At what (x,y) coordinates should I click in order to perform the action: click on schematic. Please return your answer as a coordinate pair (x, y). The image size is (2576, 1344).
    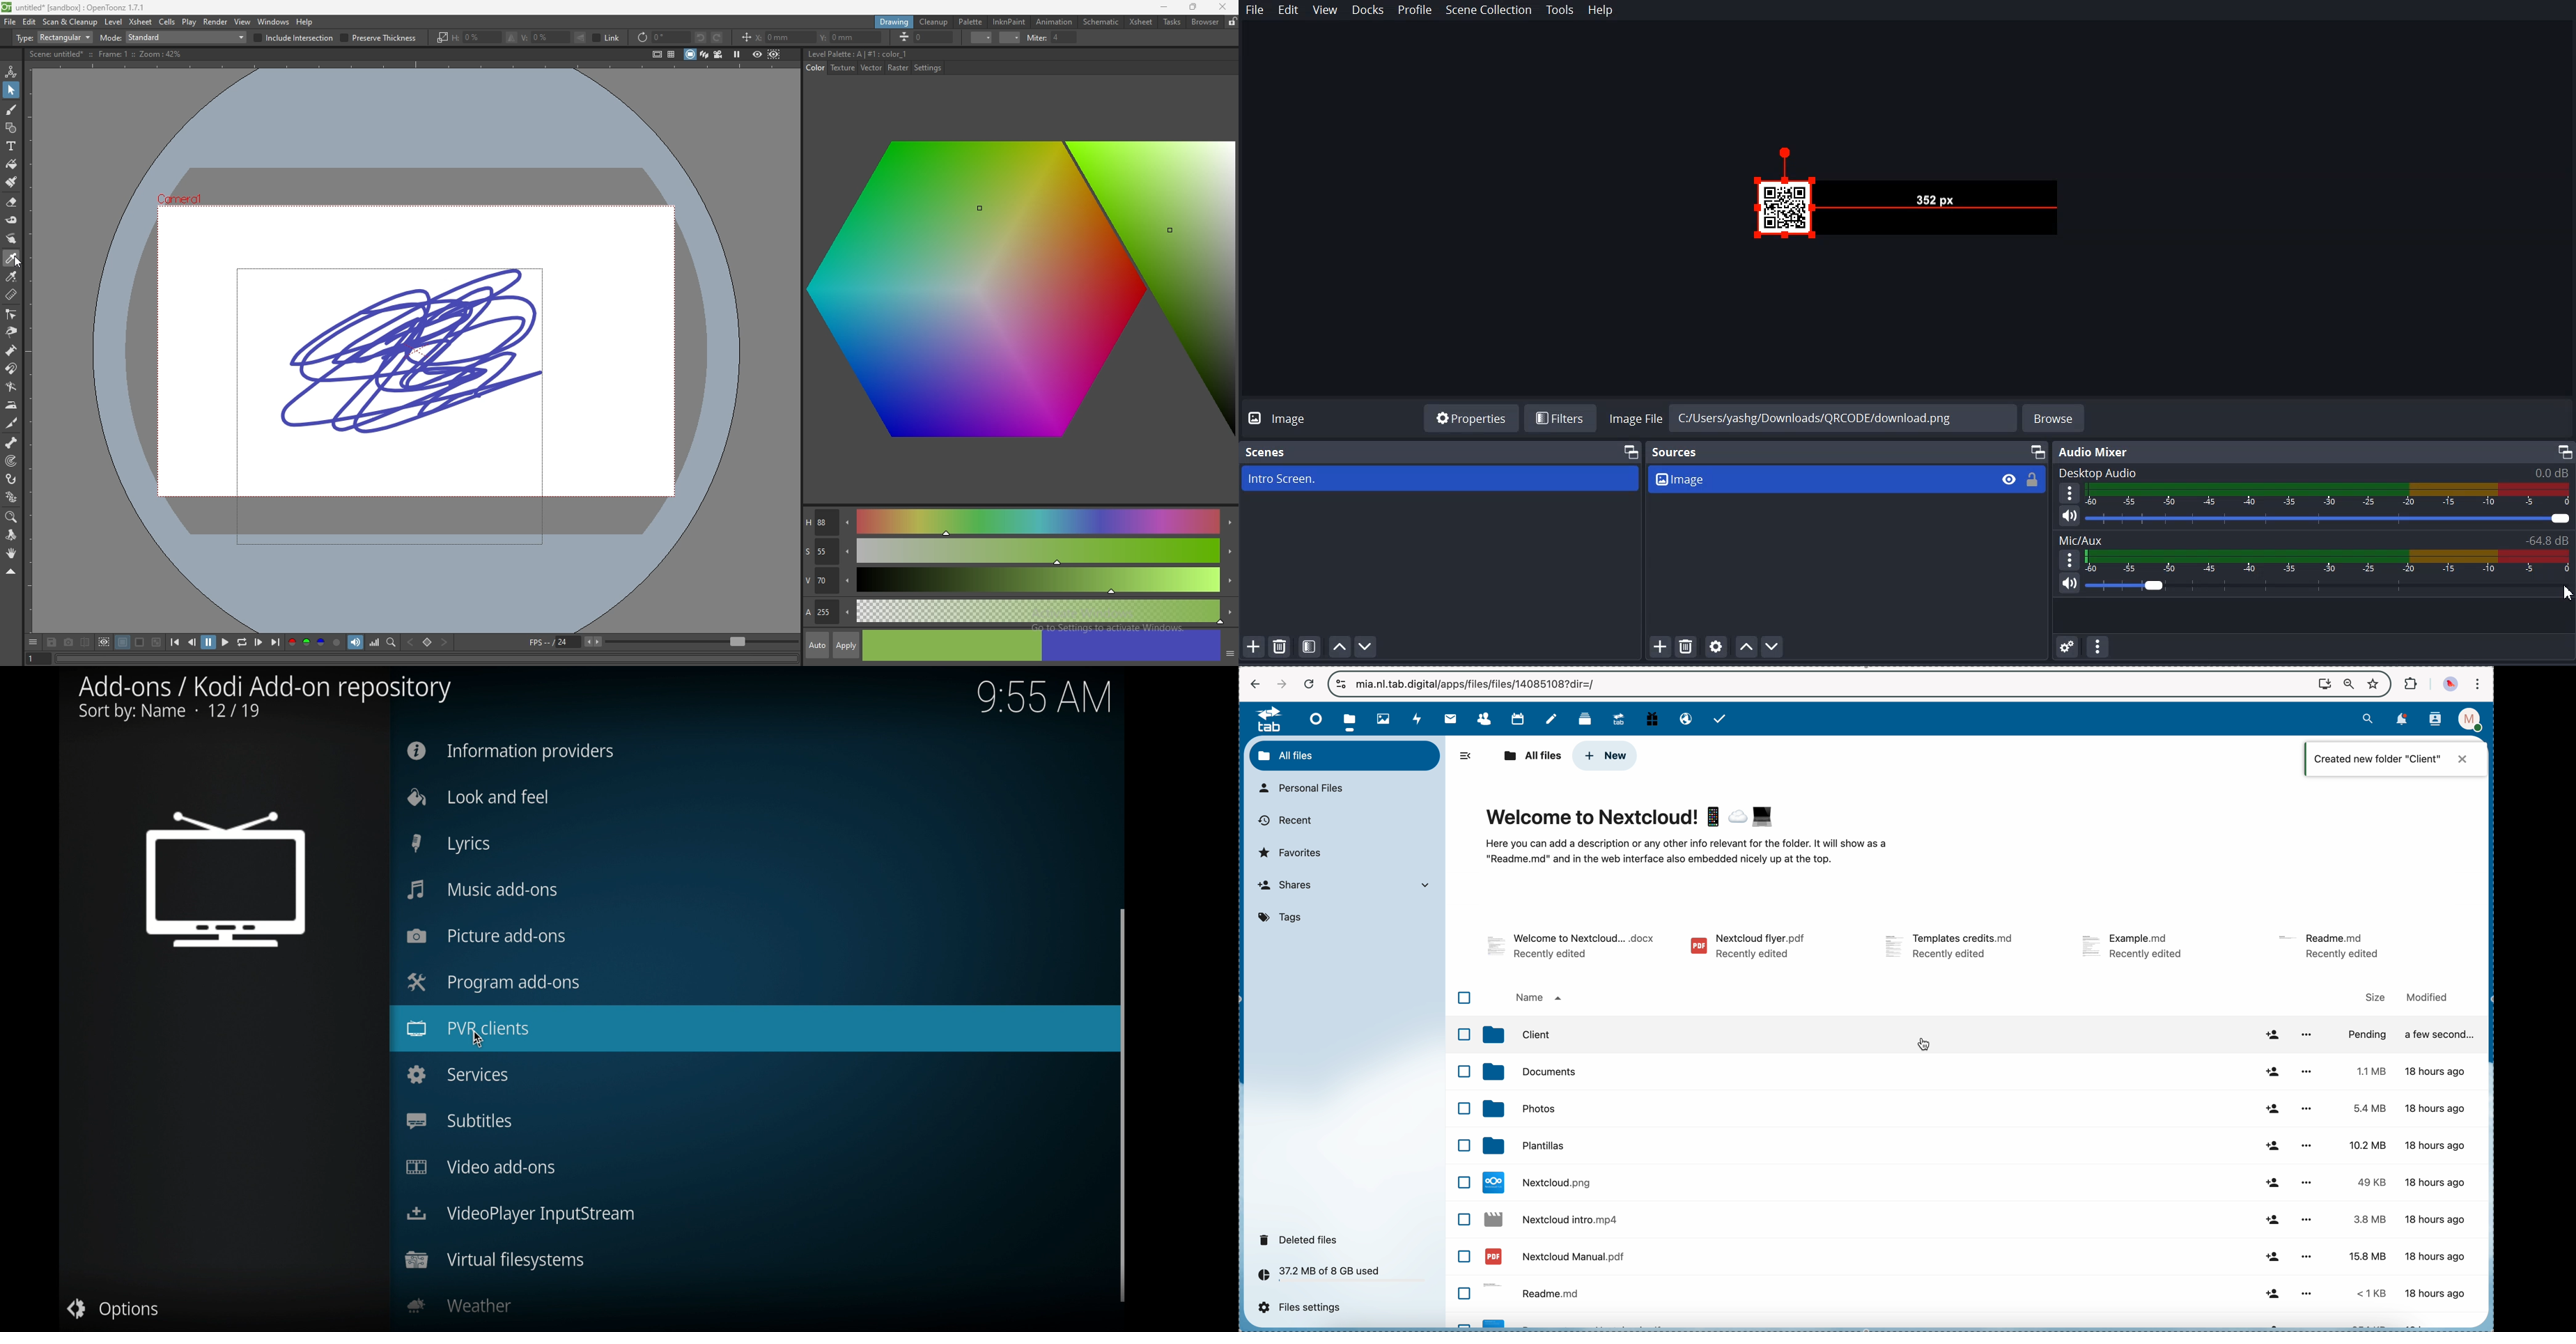
    Looking at the image, I should click on (1102, 21).